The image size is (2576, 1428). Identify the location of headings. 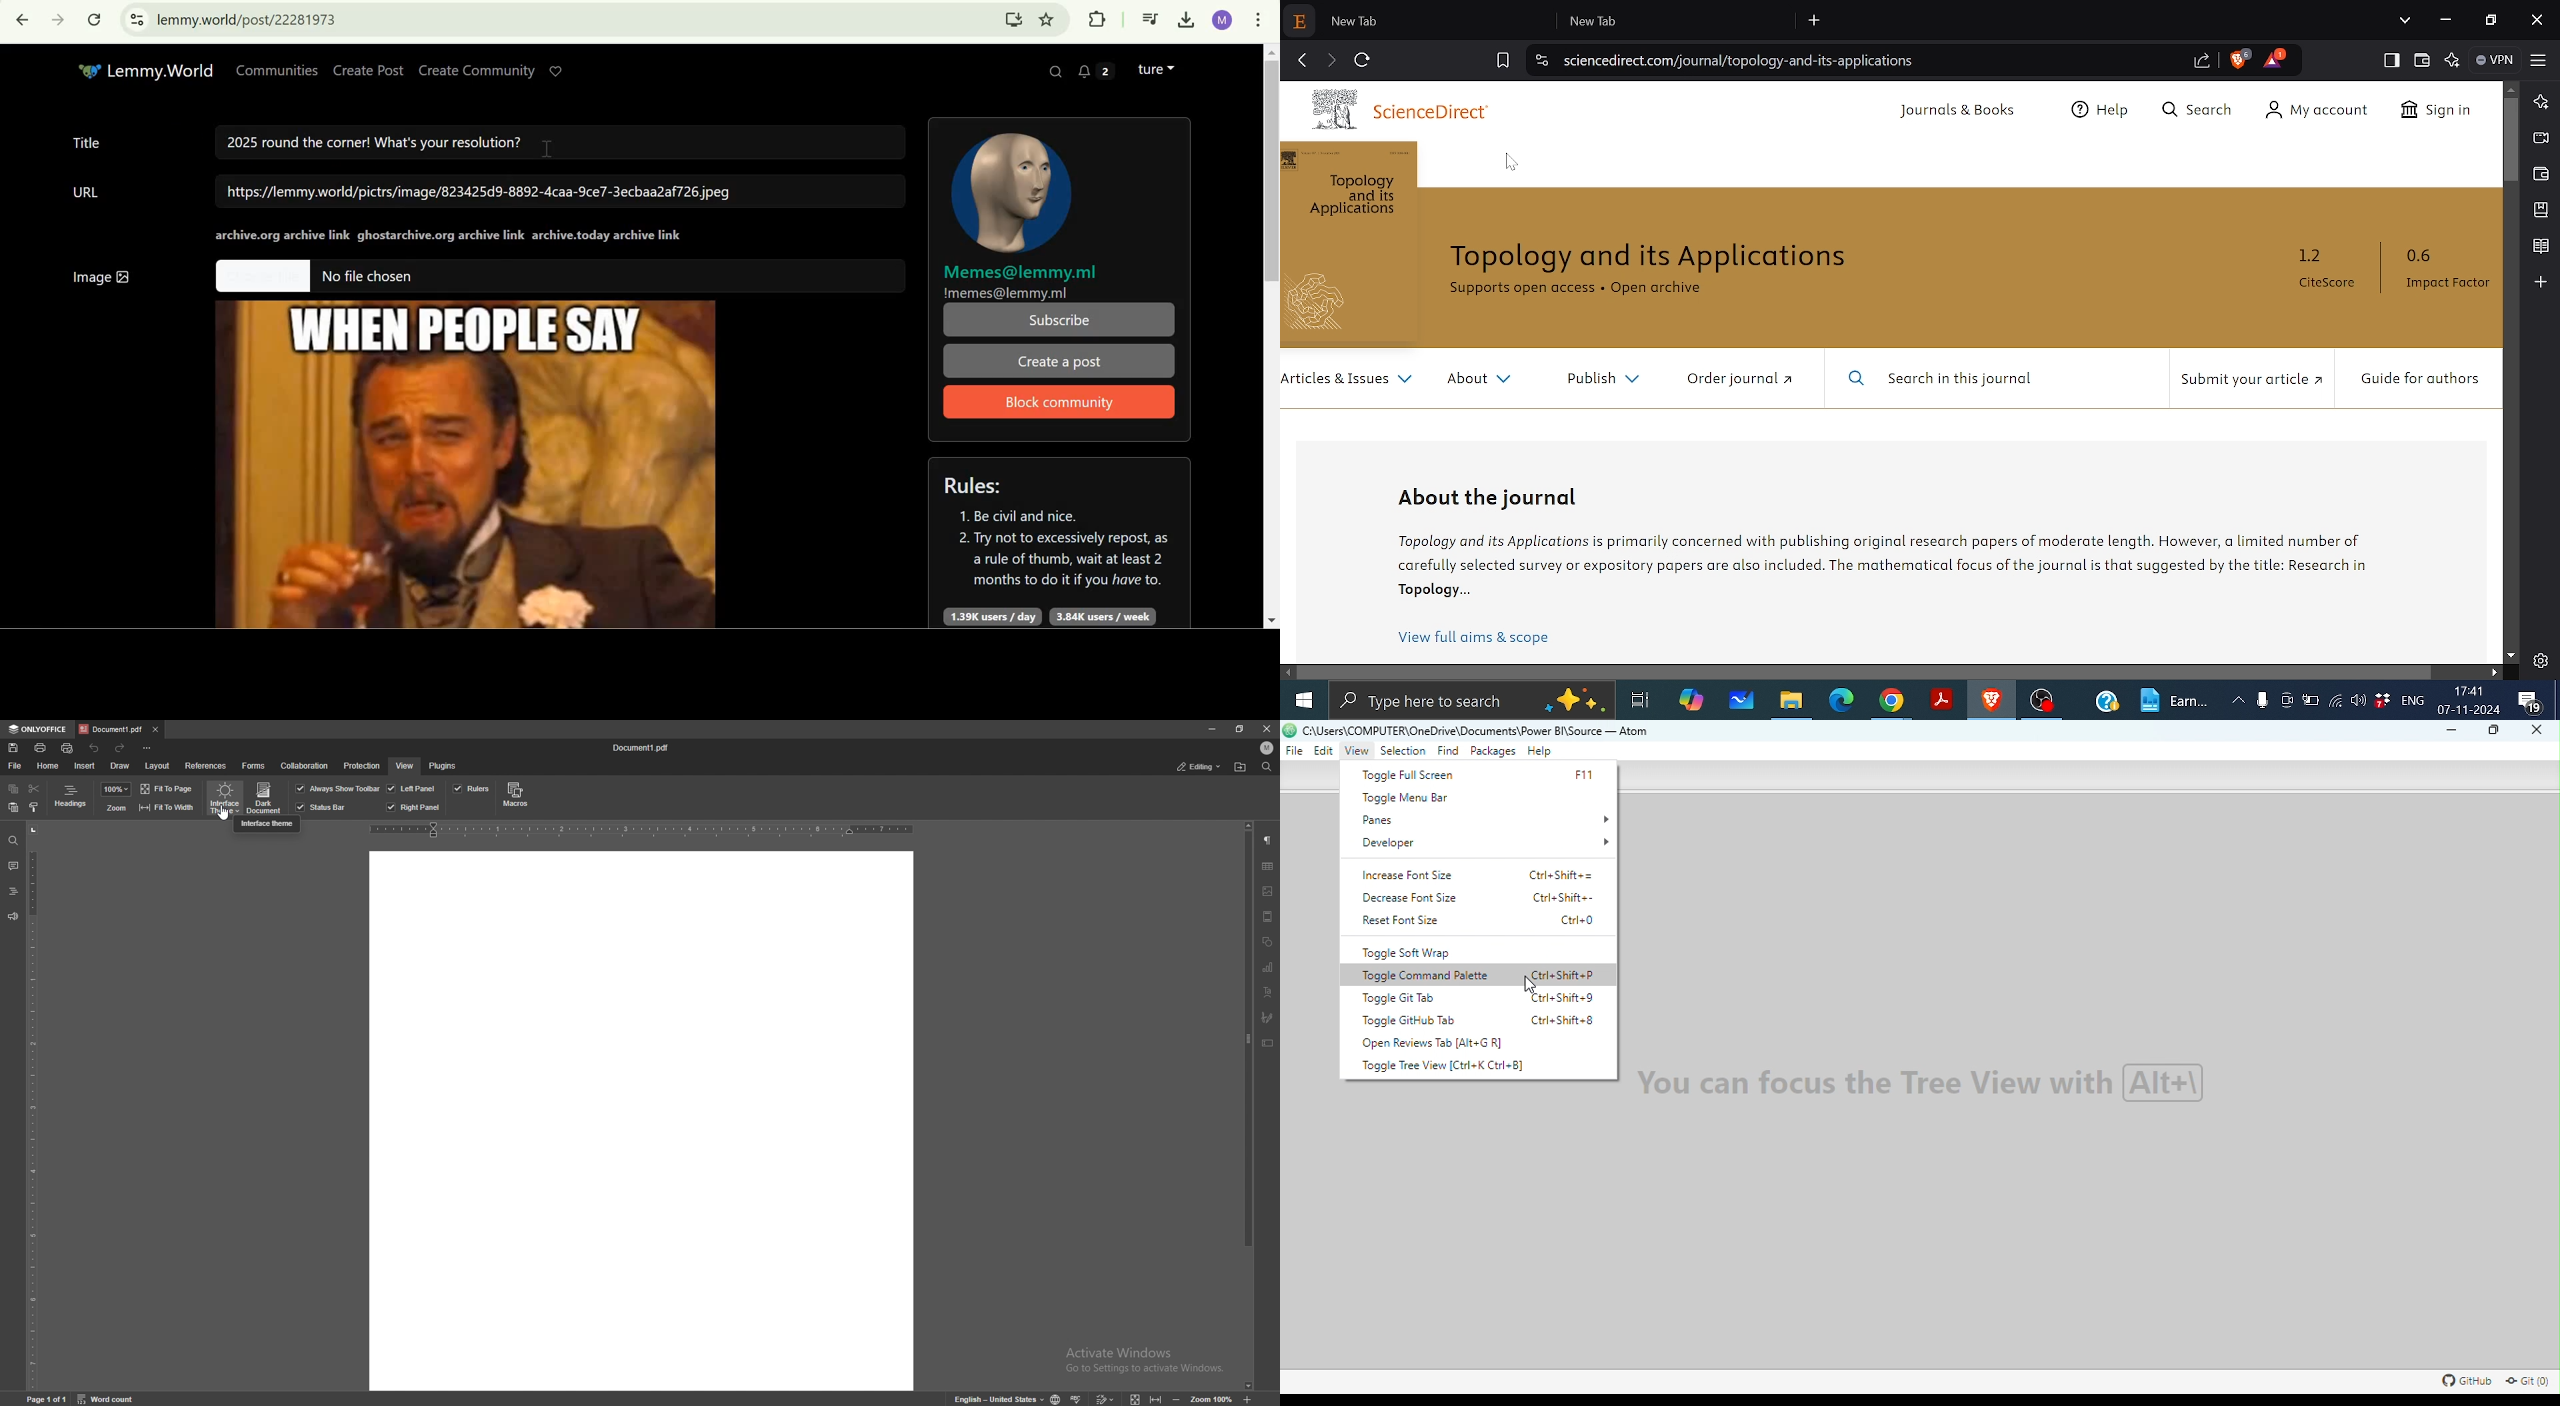
(70, 798).